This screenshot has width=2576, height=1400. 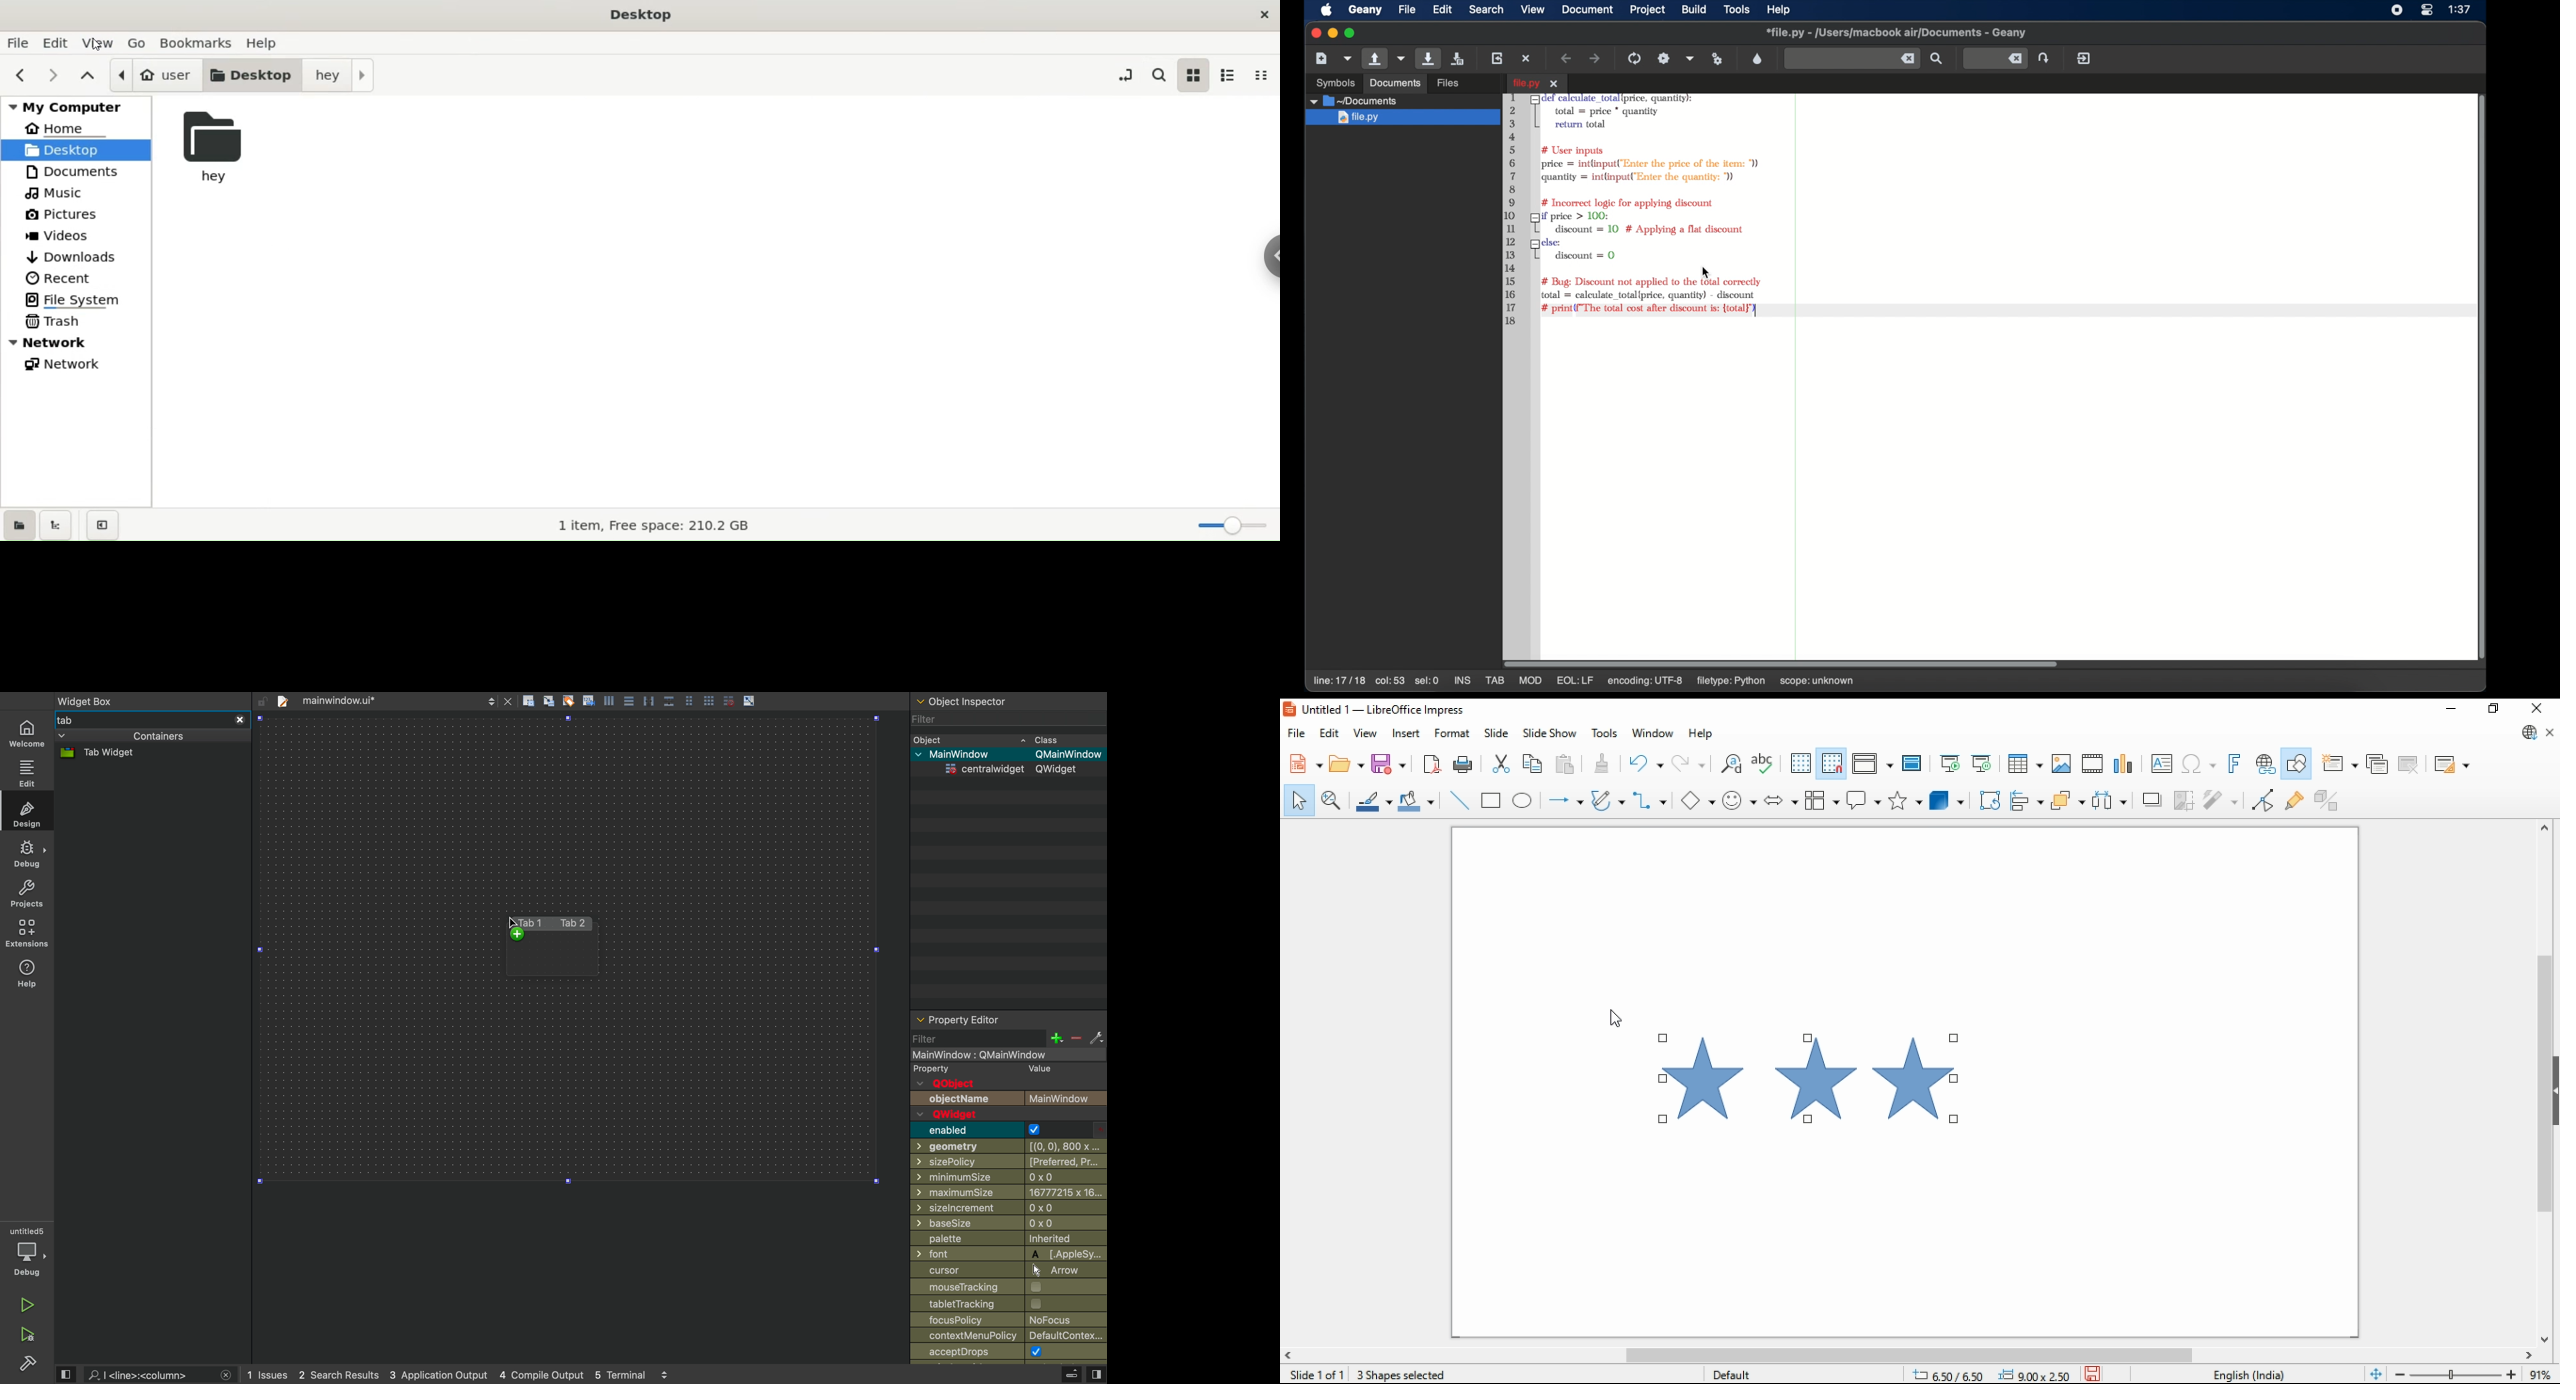 I want to click on Design area, so click(x=570, y=949).